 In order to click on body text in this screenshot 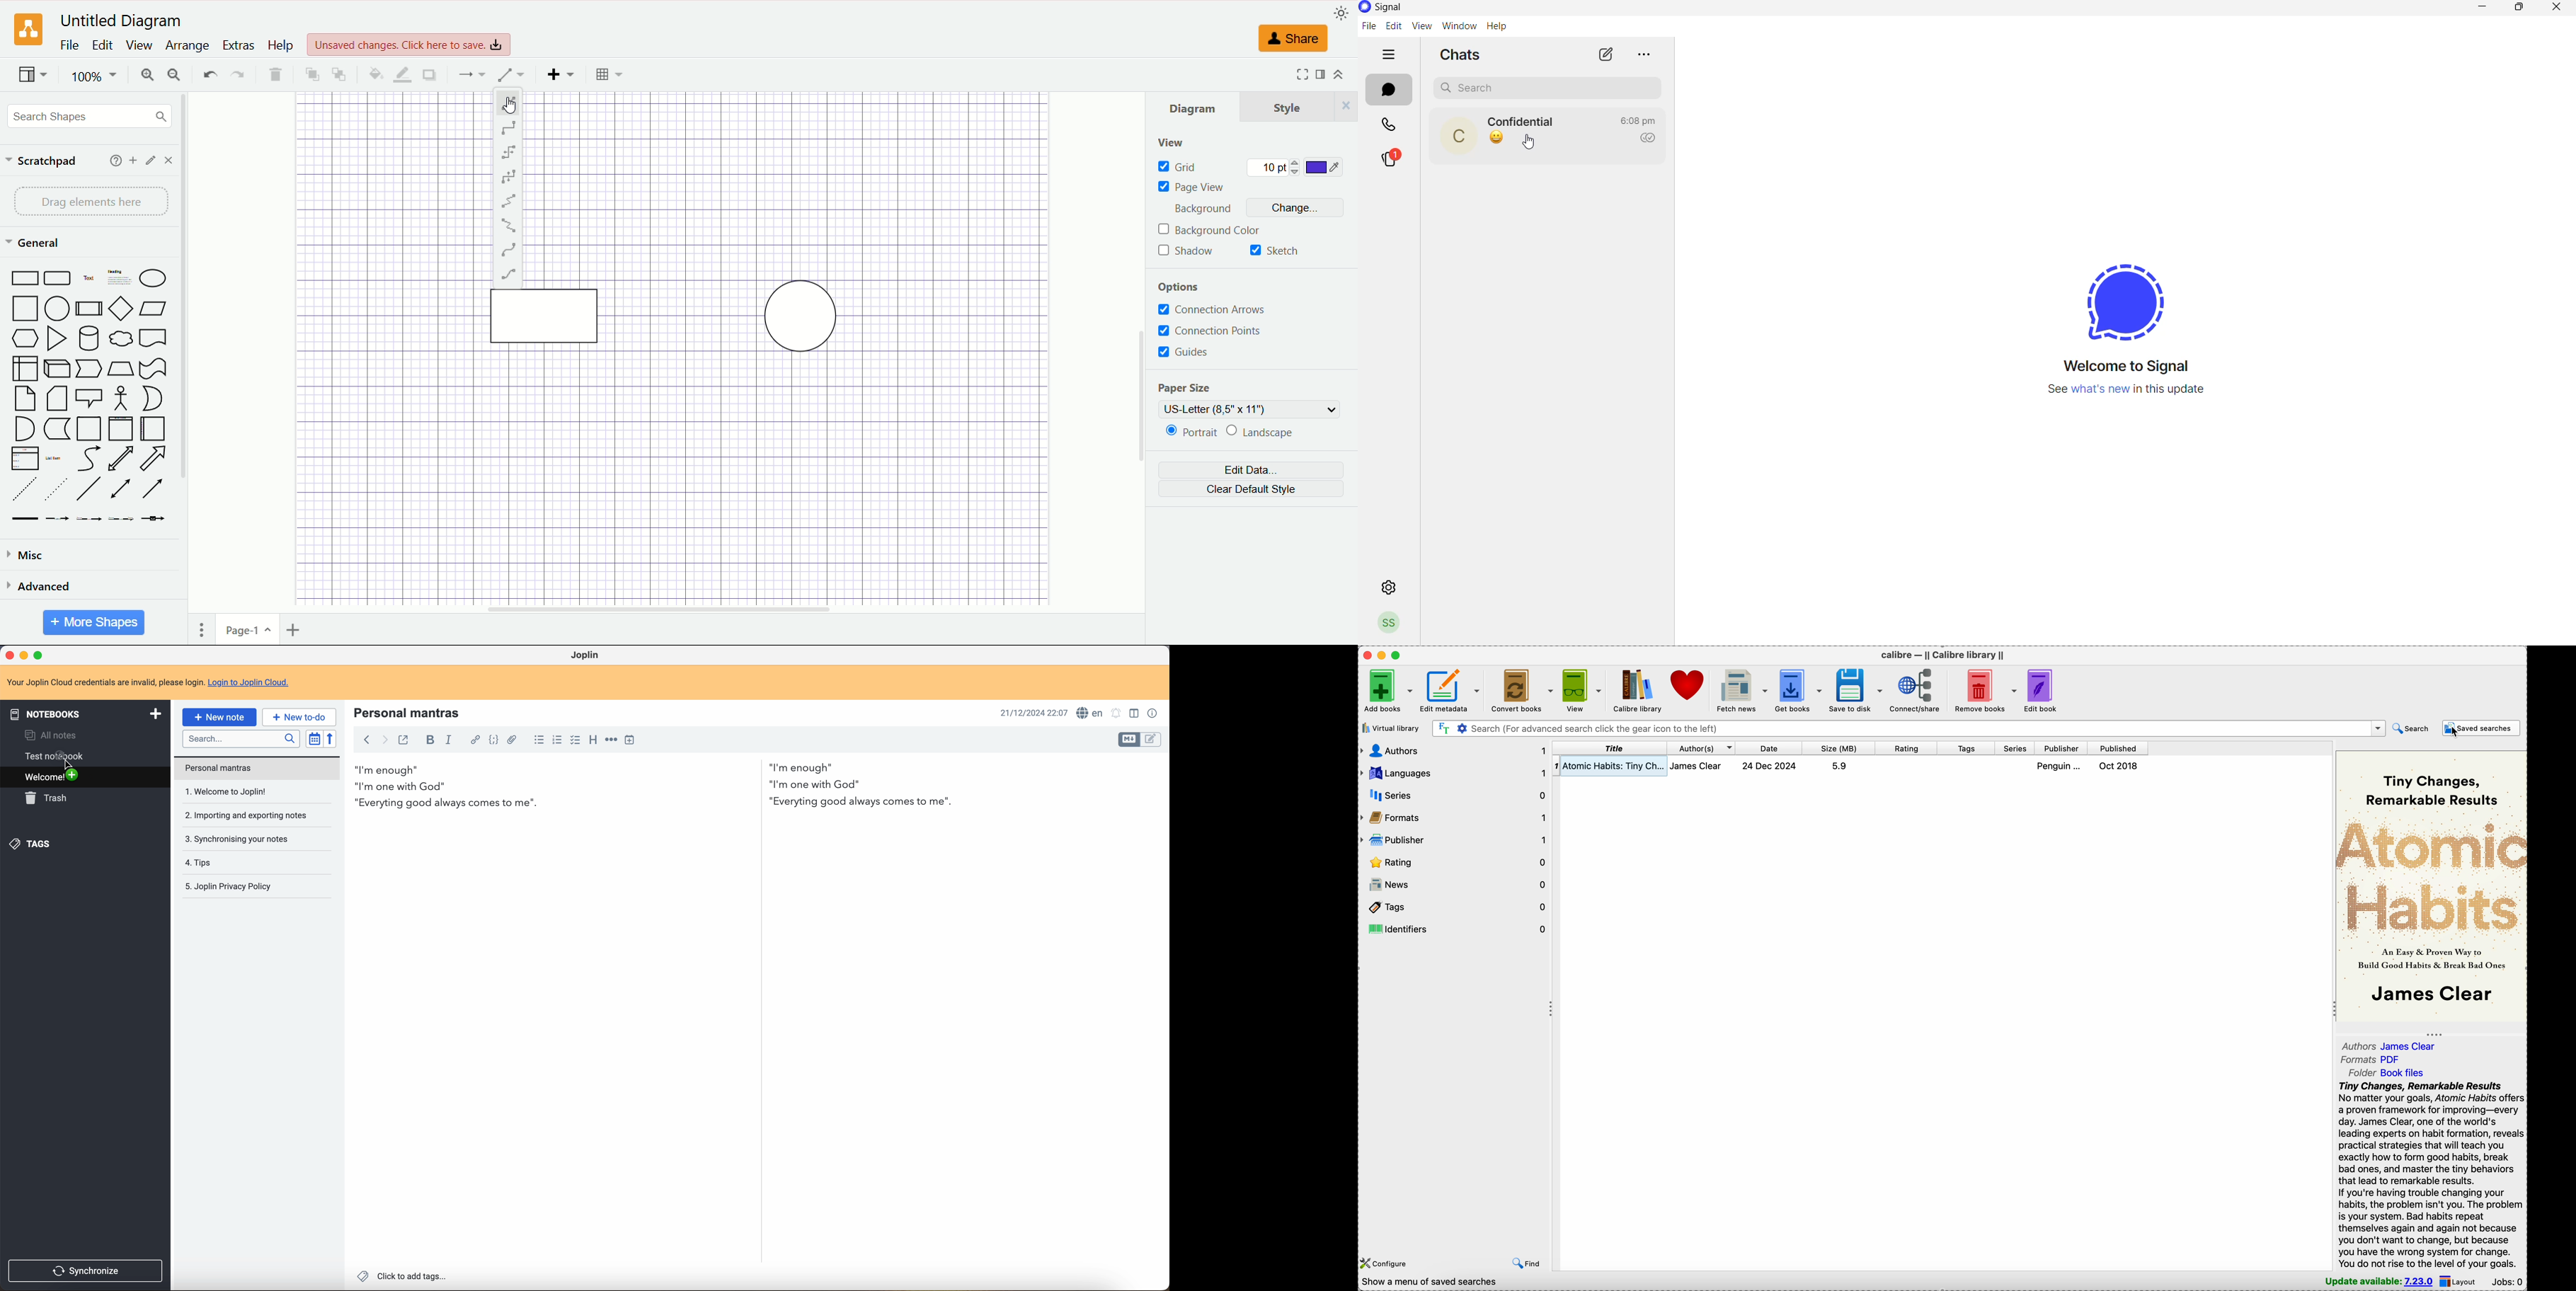, I will do `click(658, 786)`.